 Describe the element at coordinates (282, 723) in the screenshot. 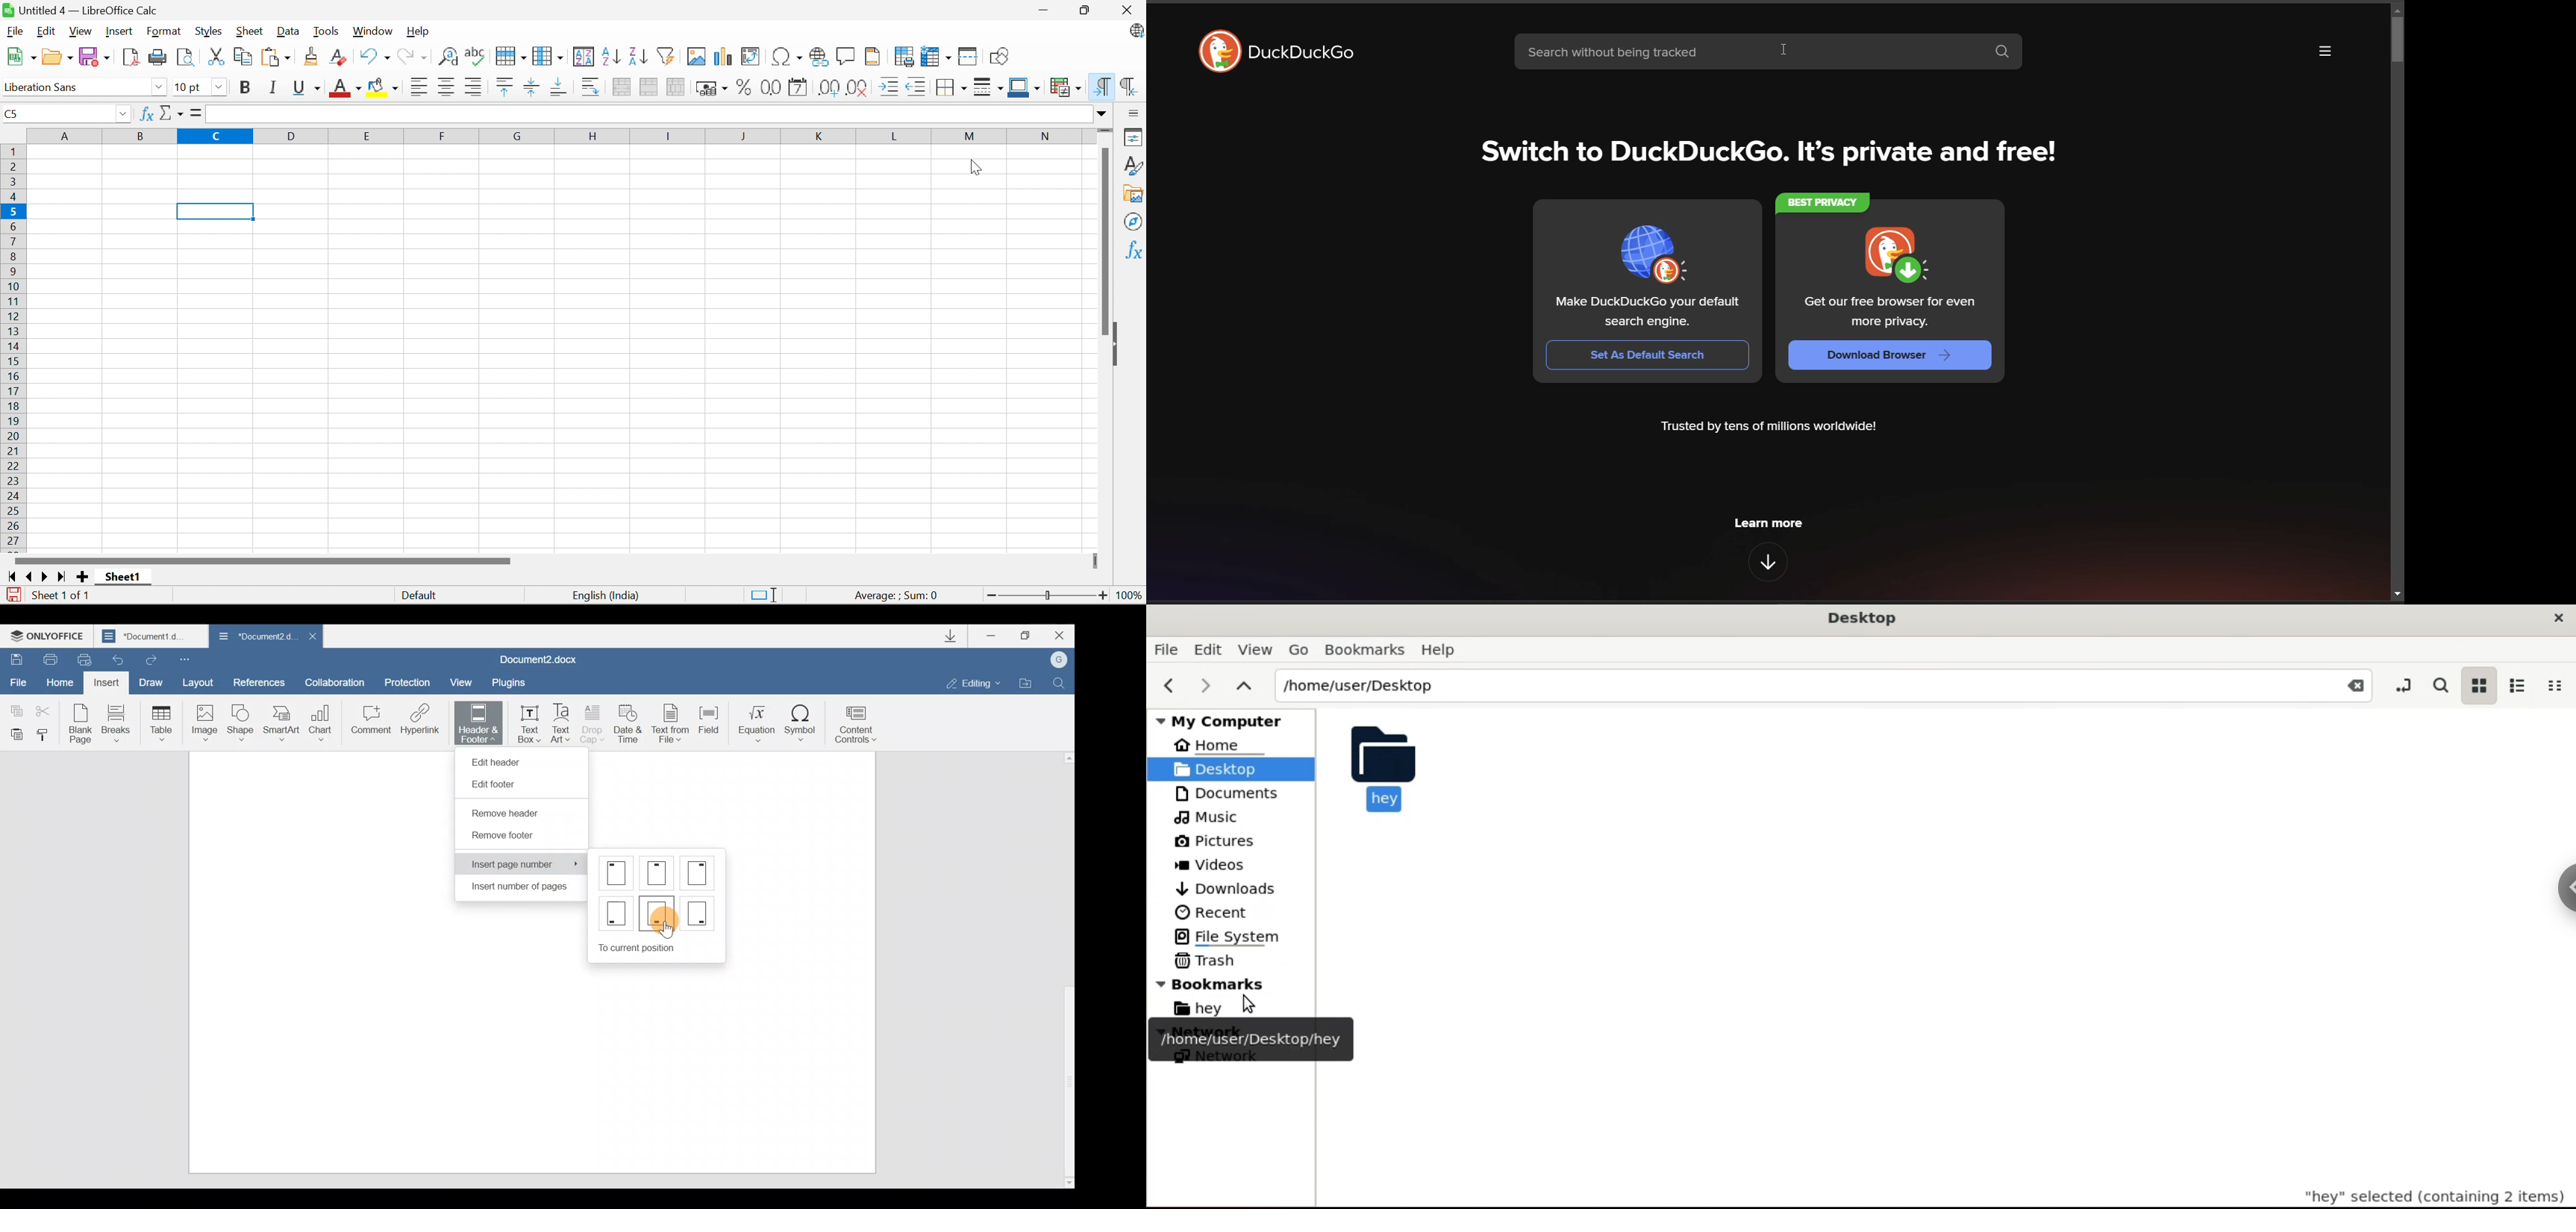

I see `SmartArt` at that location.